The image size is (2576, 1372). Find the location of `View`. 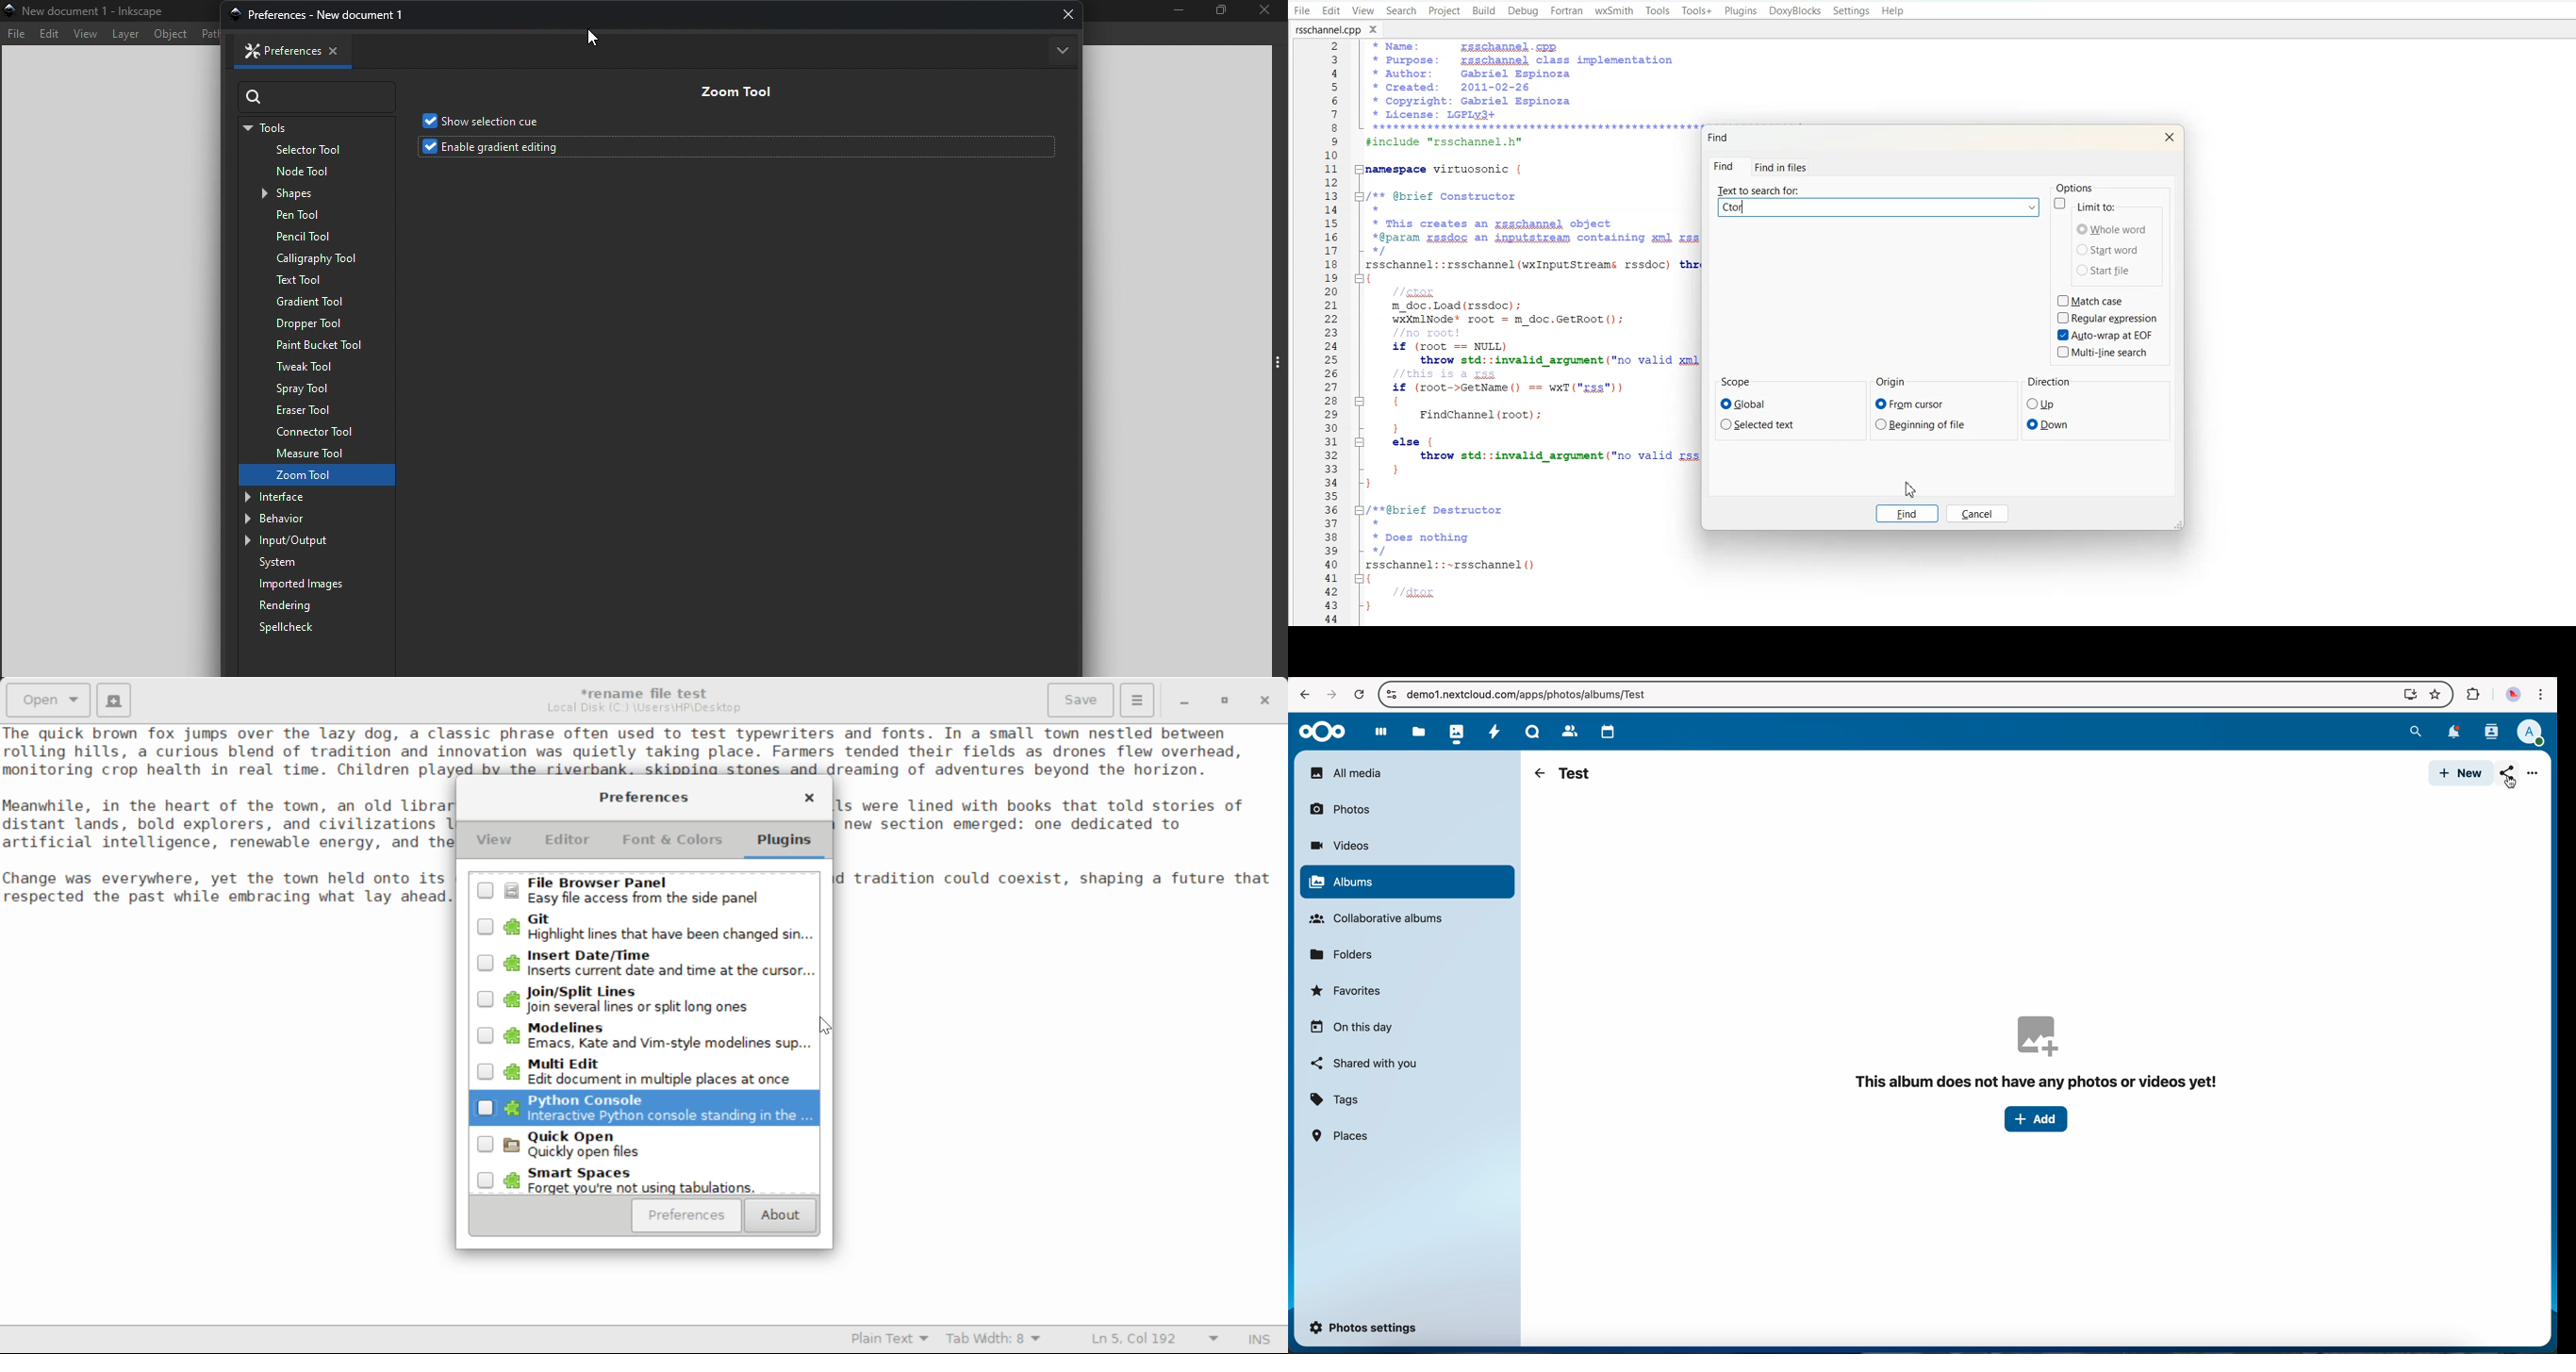

View is located at coordinates (86, 35).